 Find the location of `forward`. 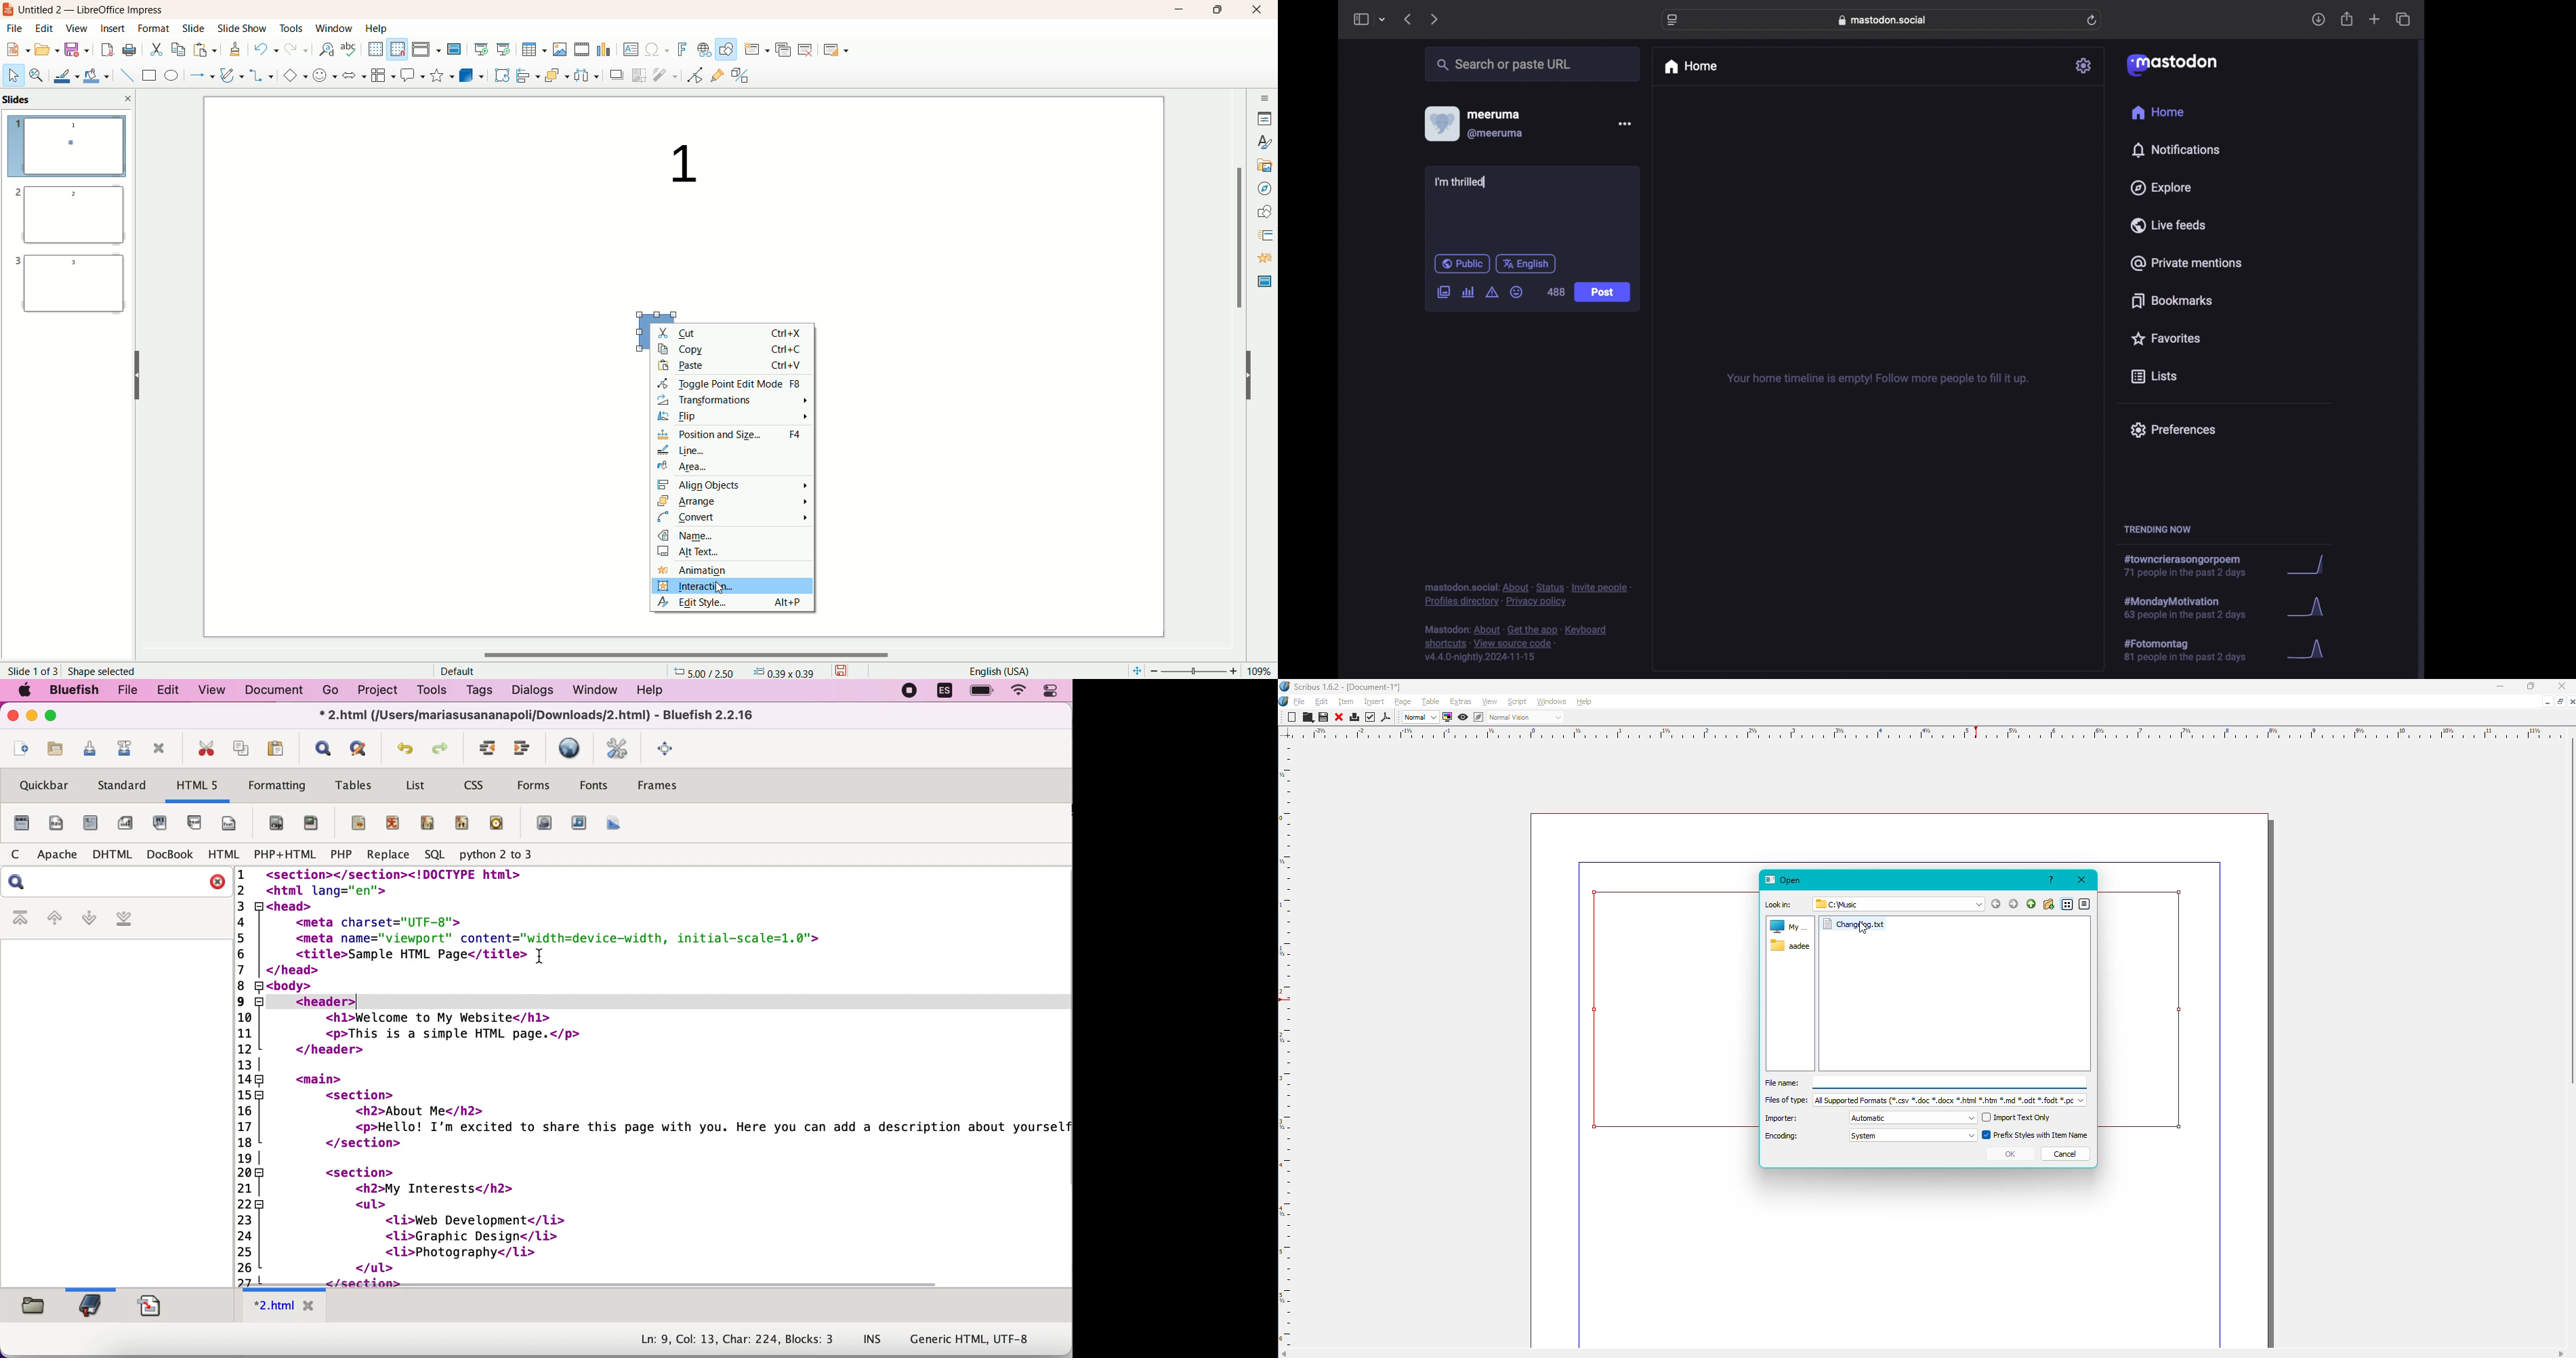

forward is located at coordinates (2014, 903).